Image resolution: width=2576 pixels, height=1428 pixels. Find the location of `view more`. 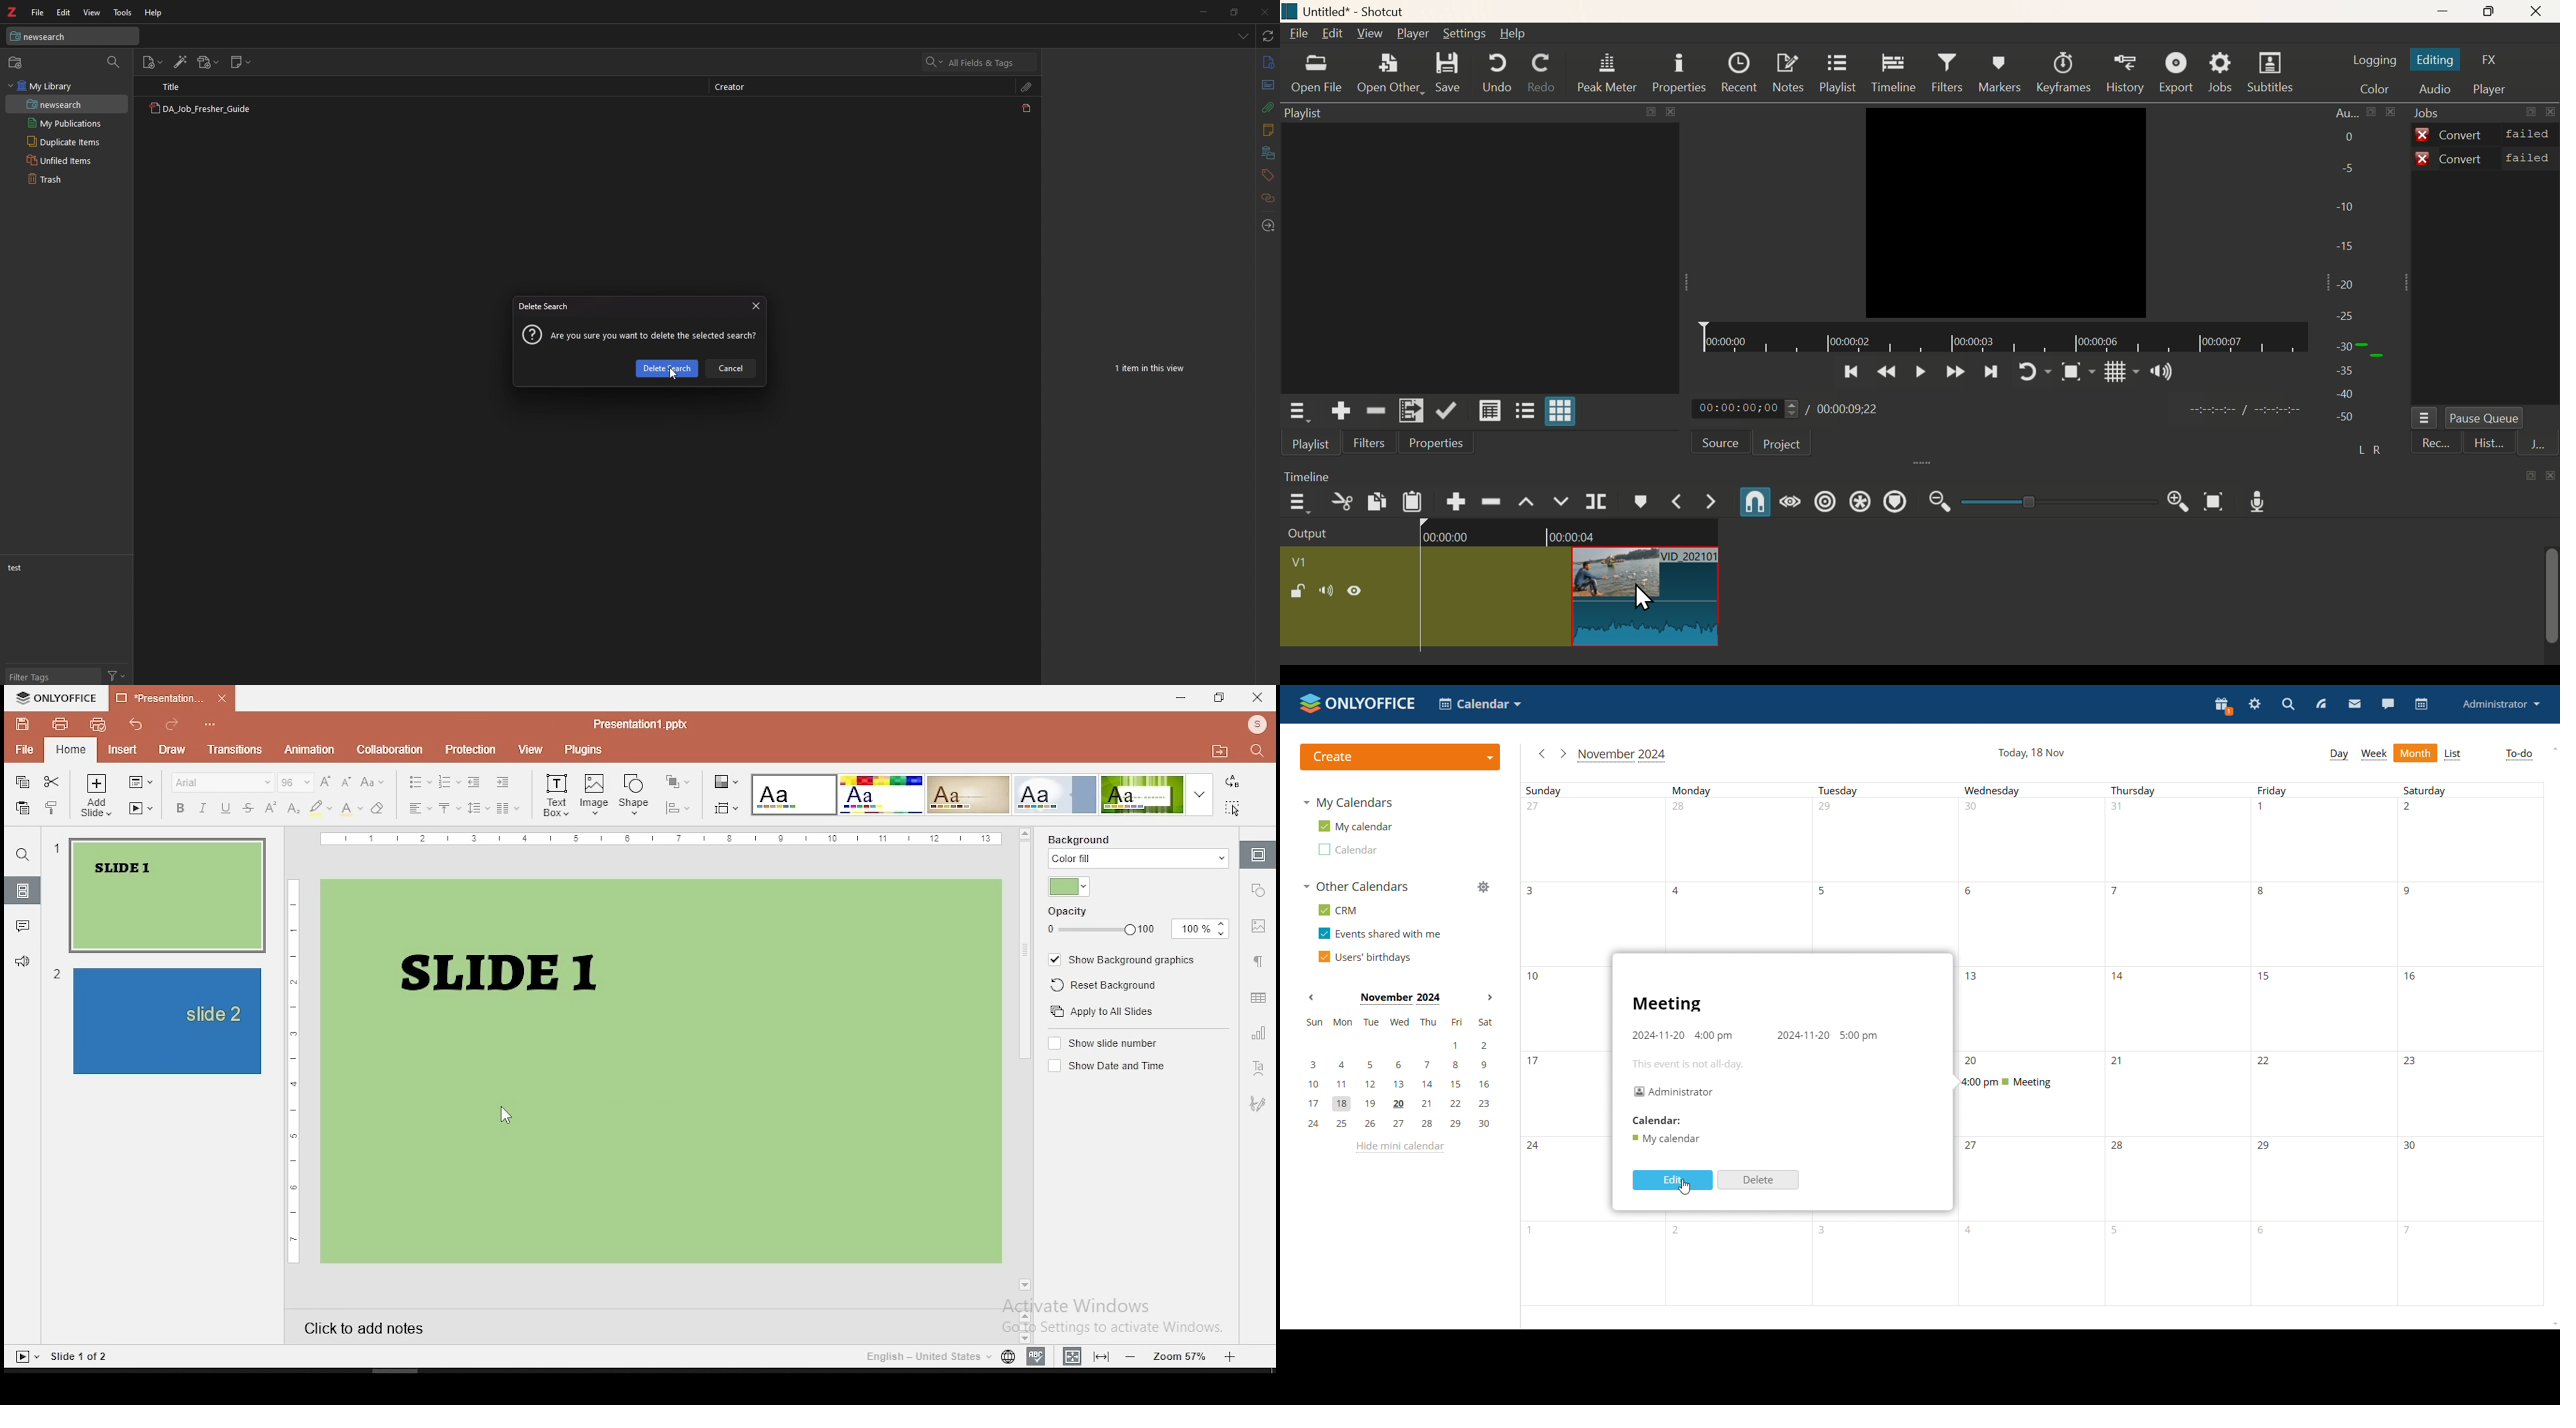

view more is located at coordinates (209, 723).